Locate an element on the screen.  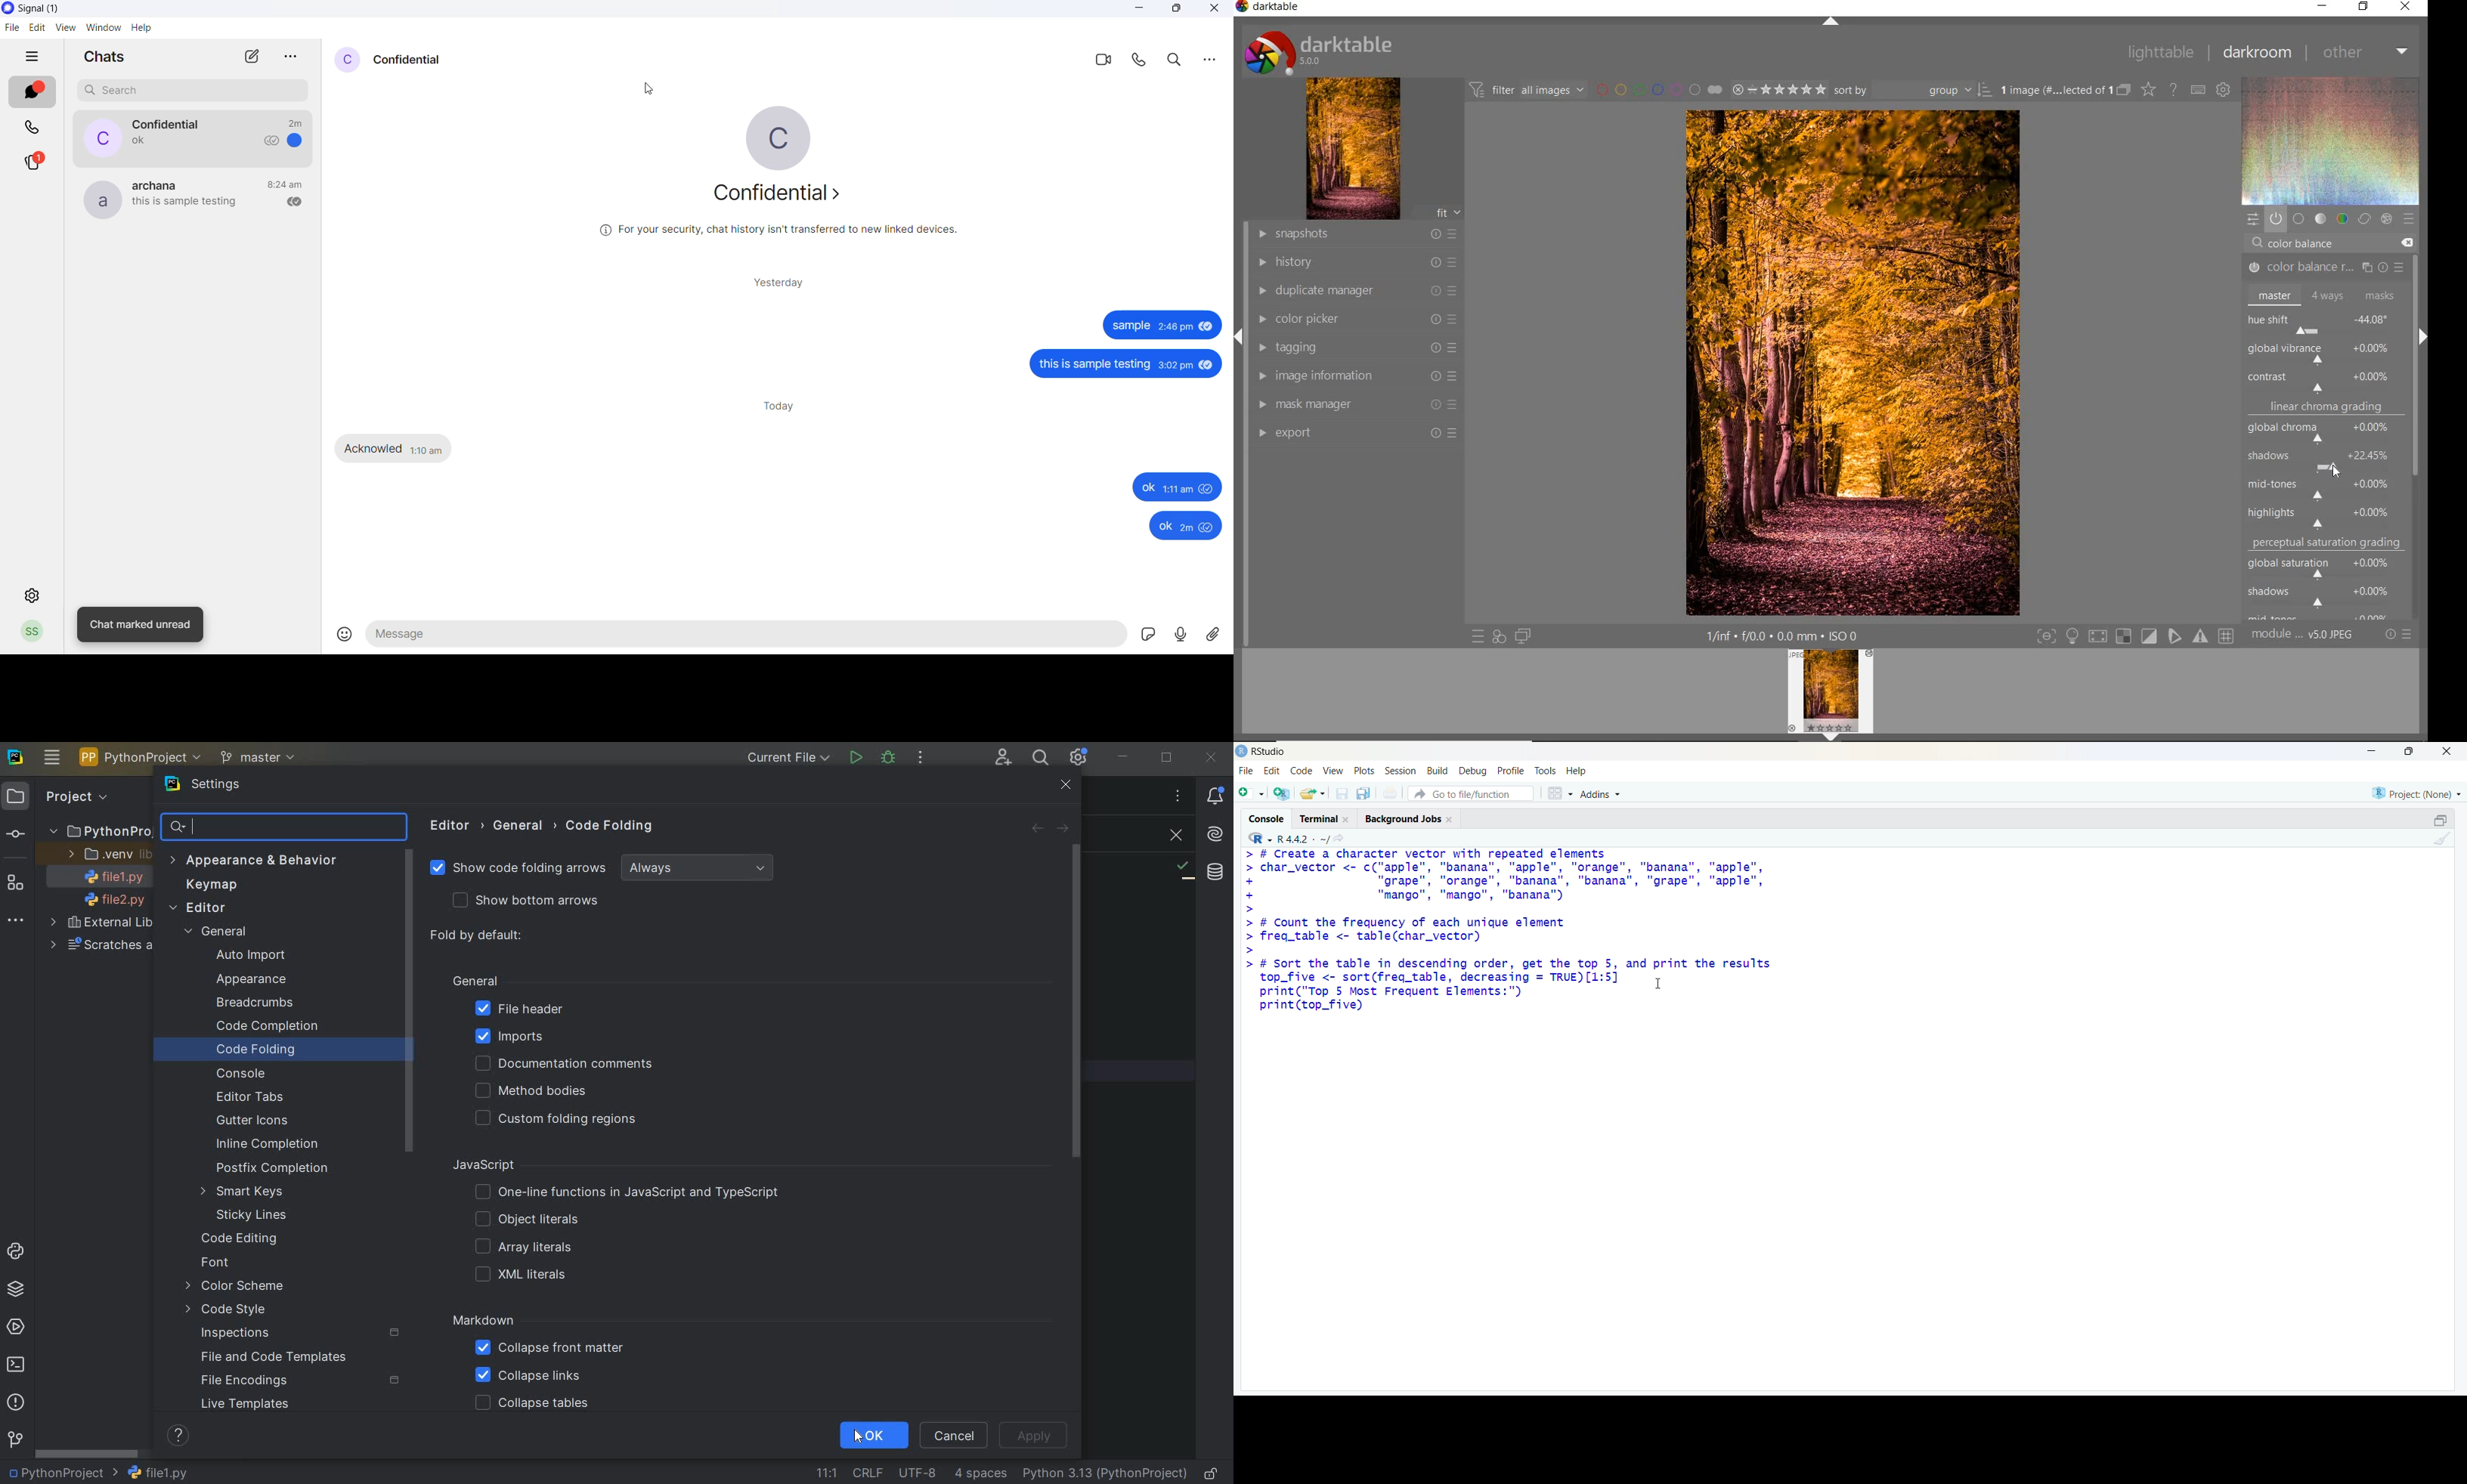
KEYMAP is located at coordinates (216, 885).